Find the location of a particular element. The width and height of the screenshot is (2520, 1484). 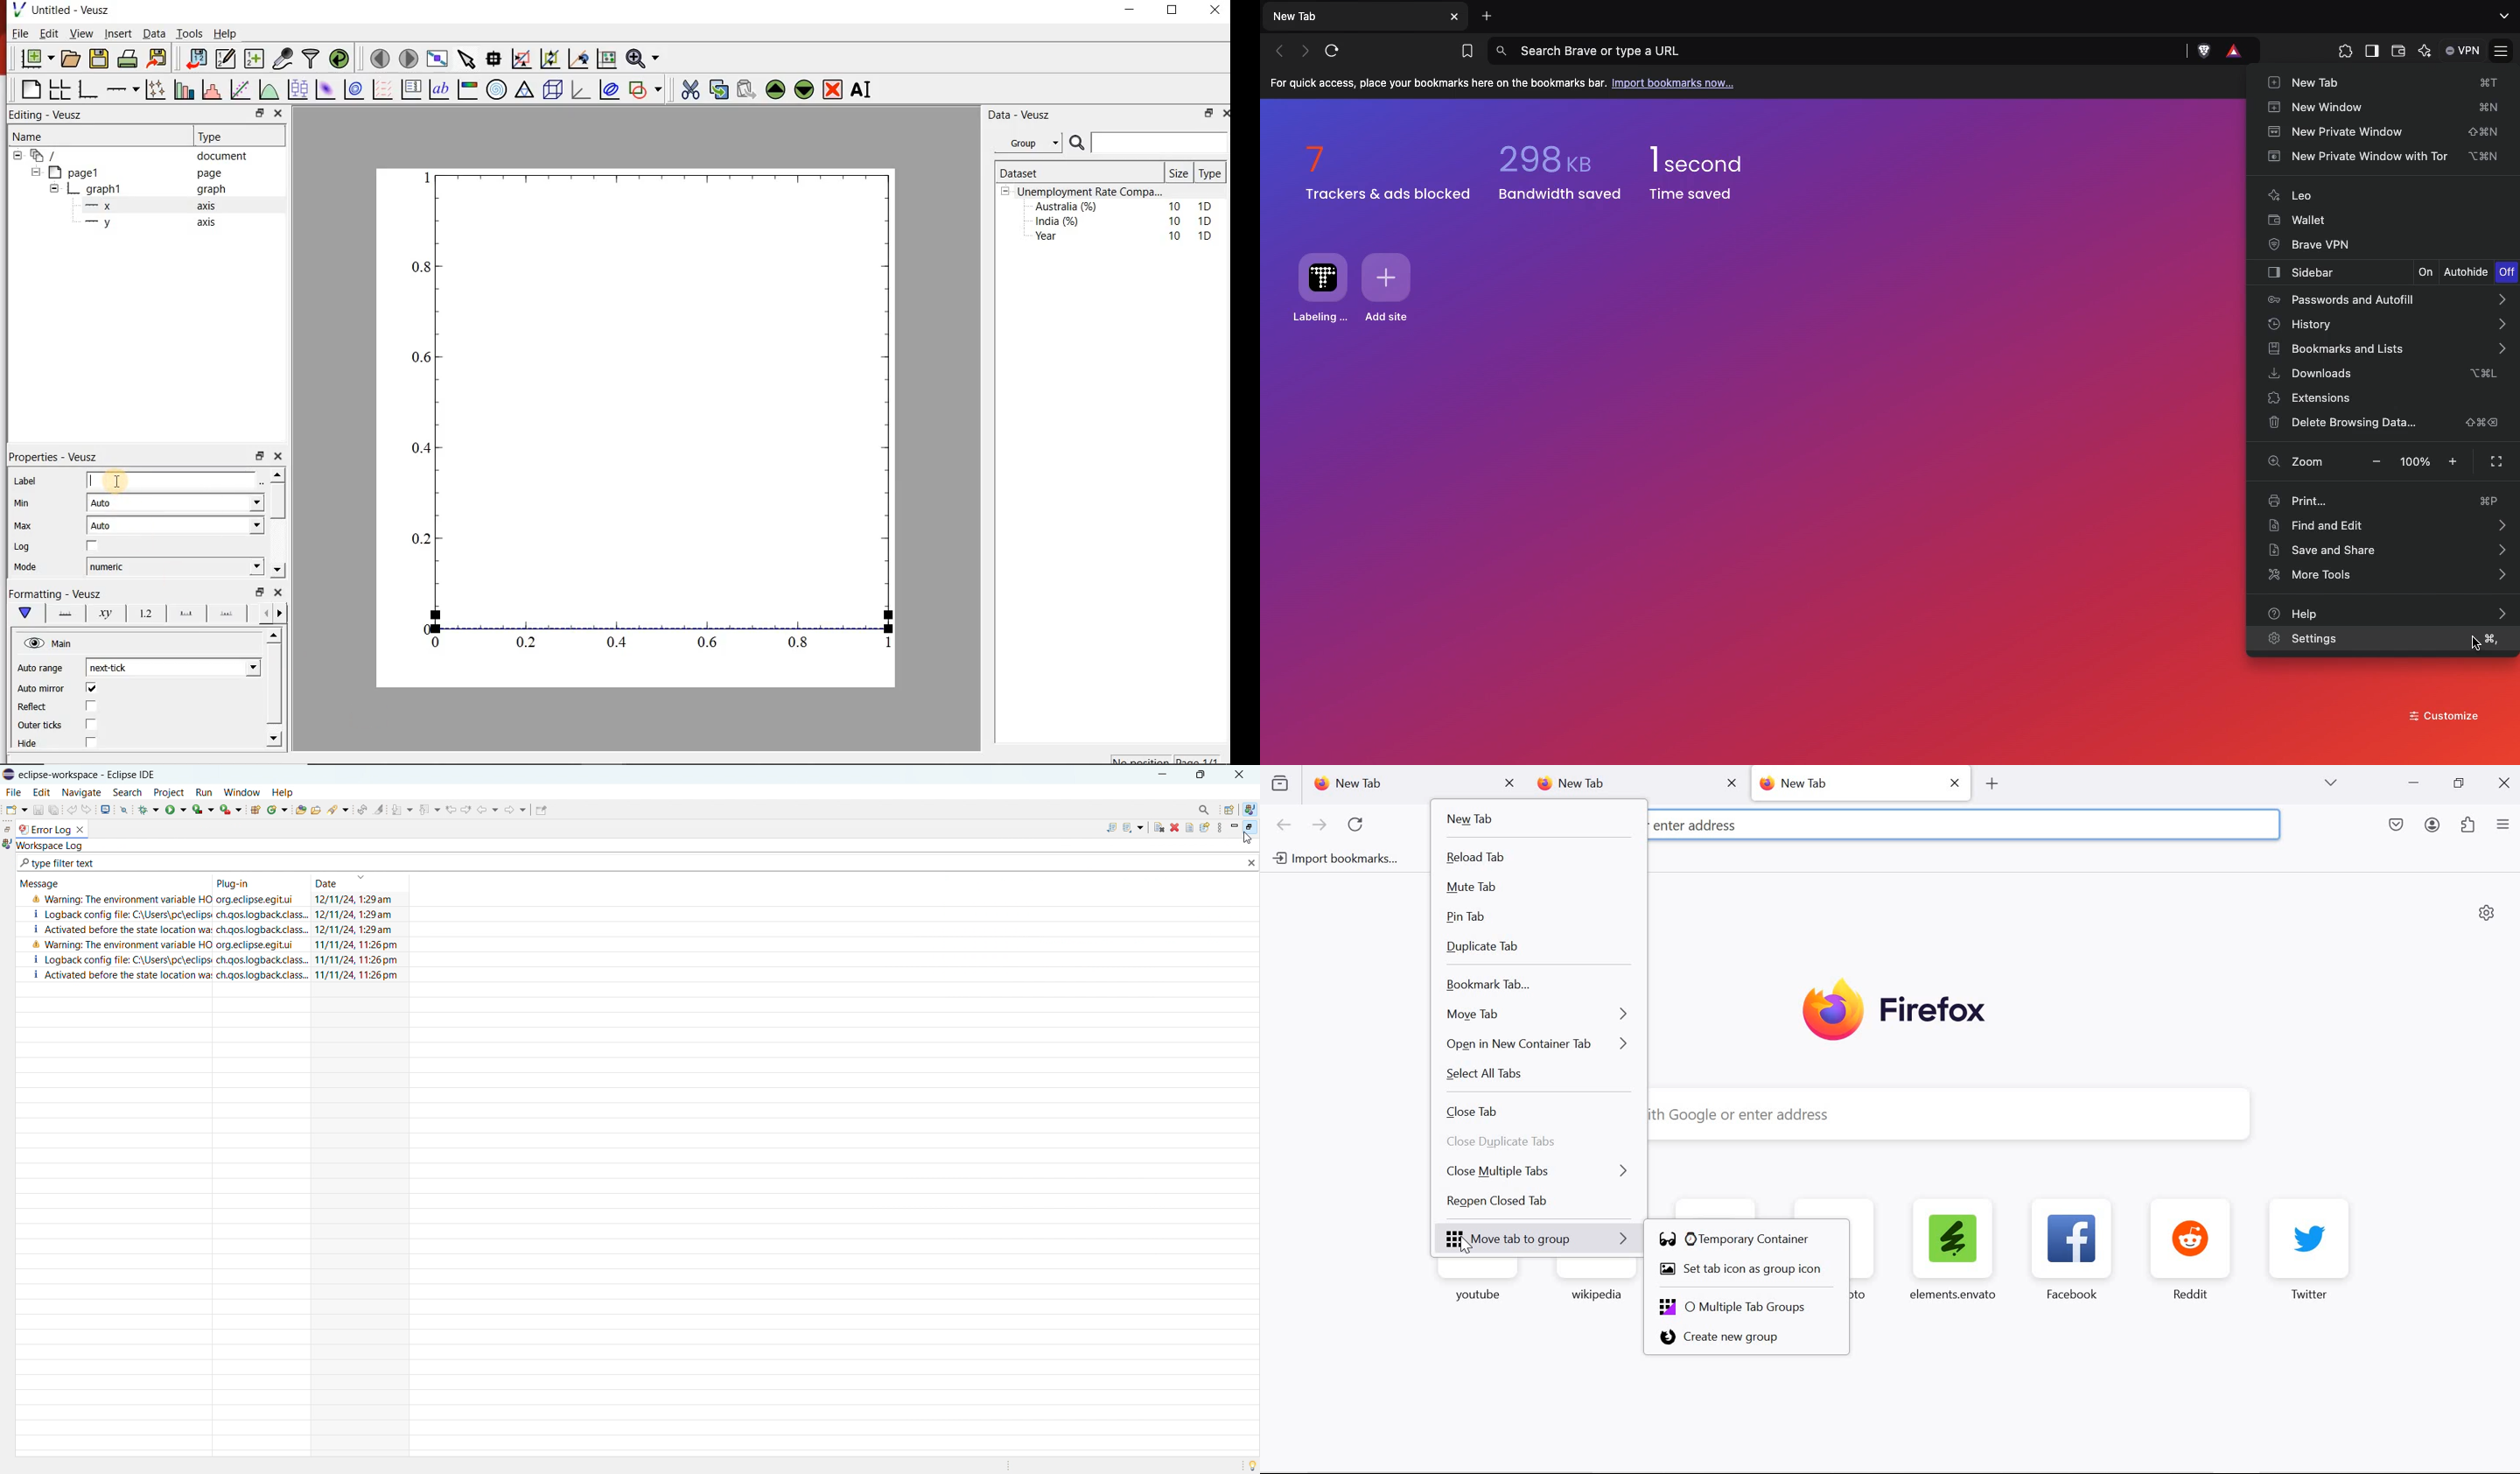

restore log is located at coordinates (1204, 827).